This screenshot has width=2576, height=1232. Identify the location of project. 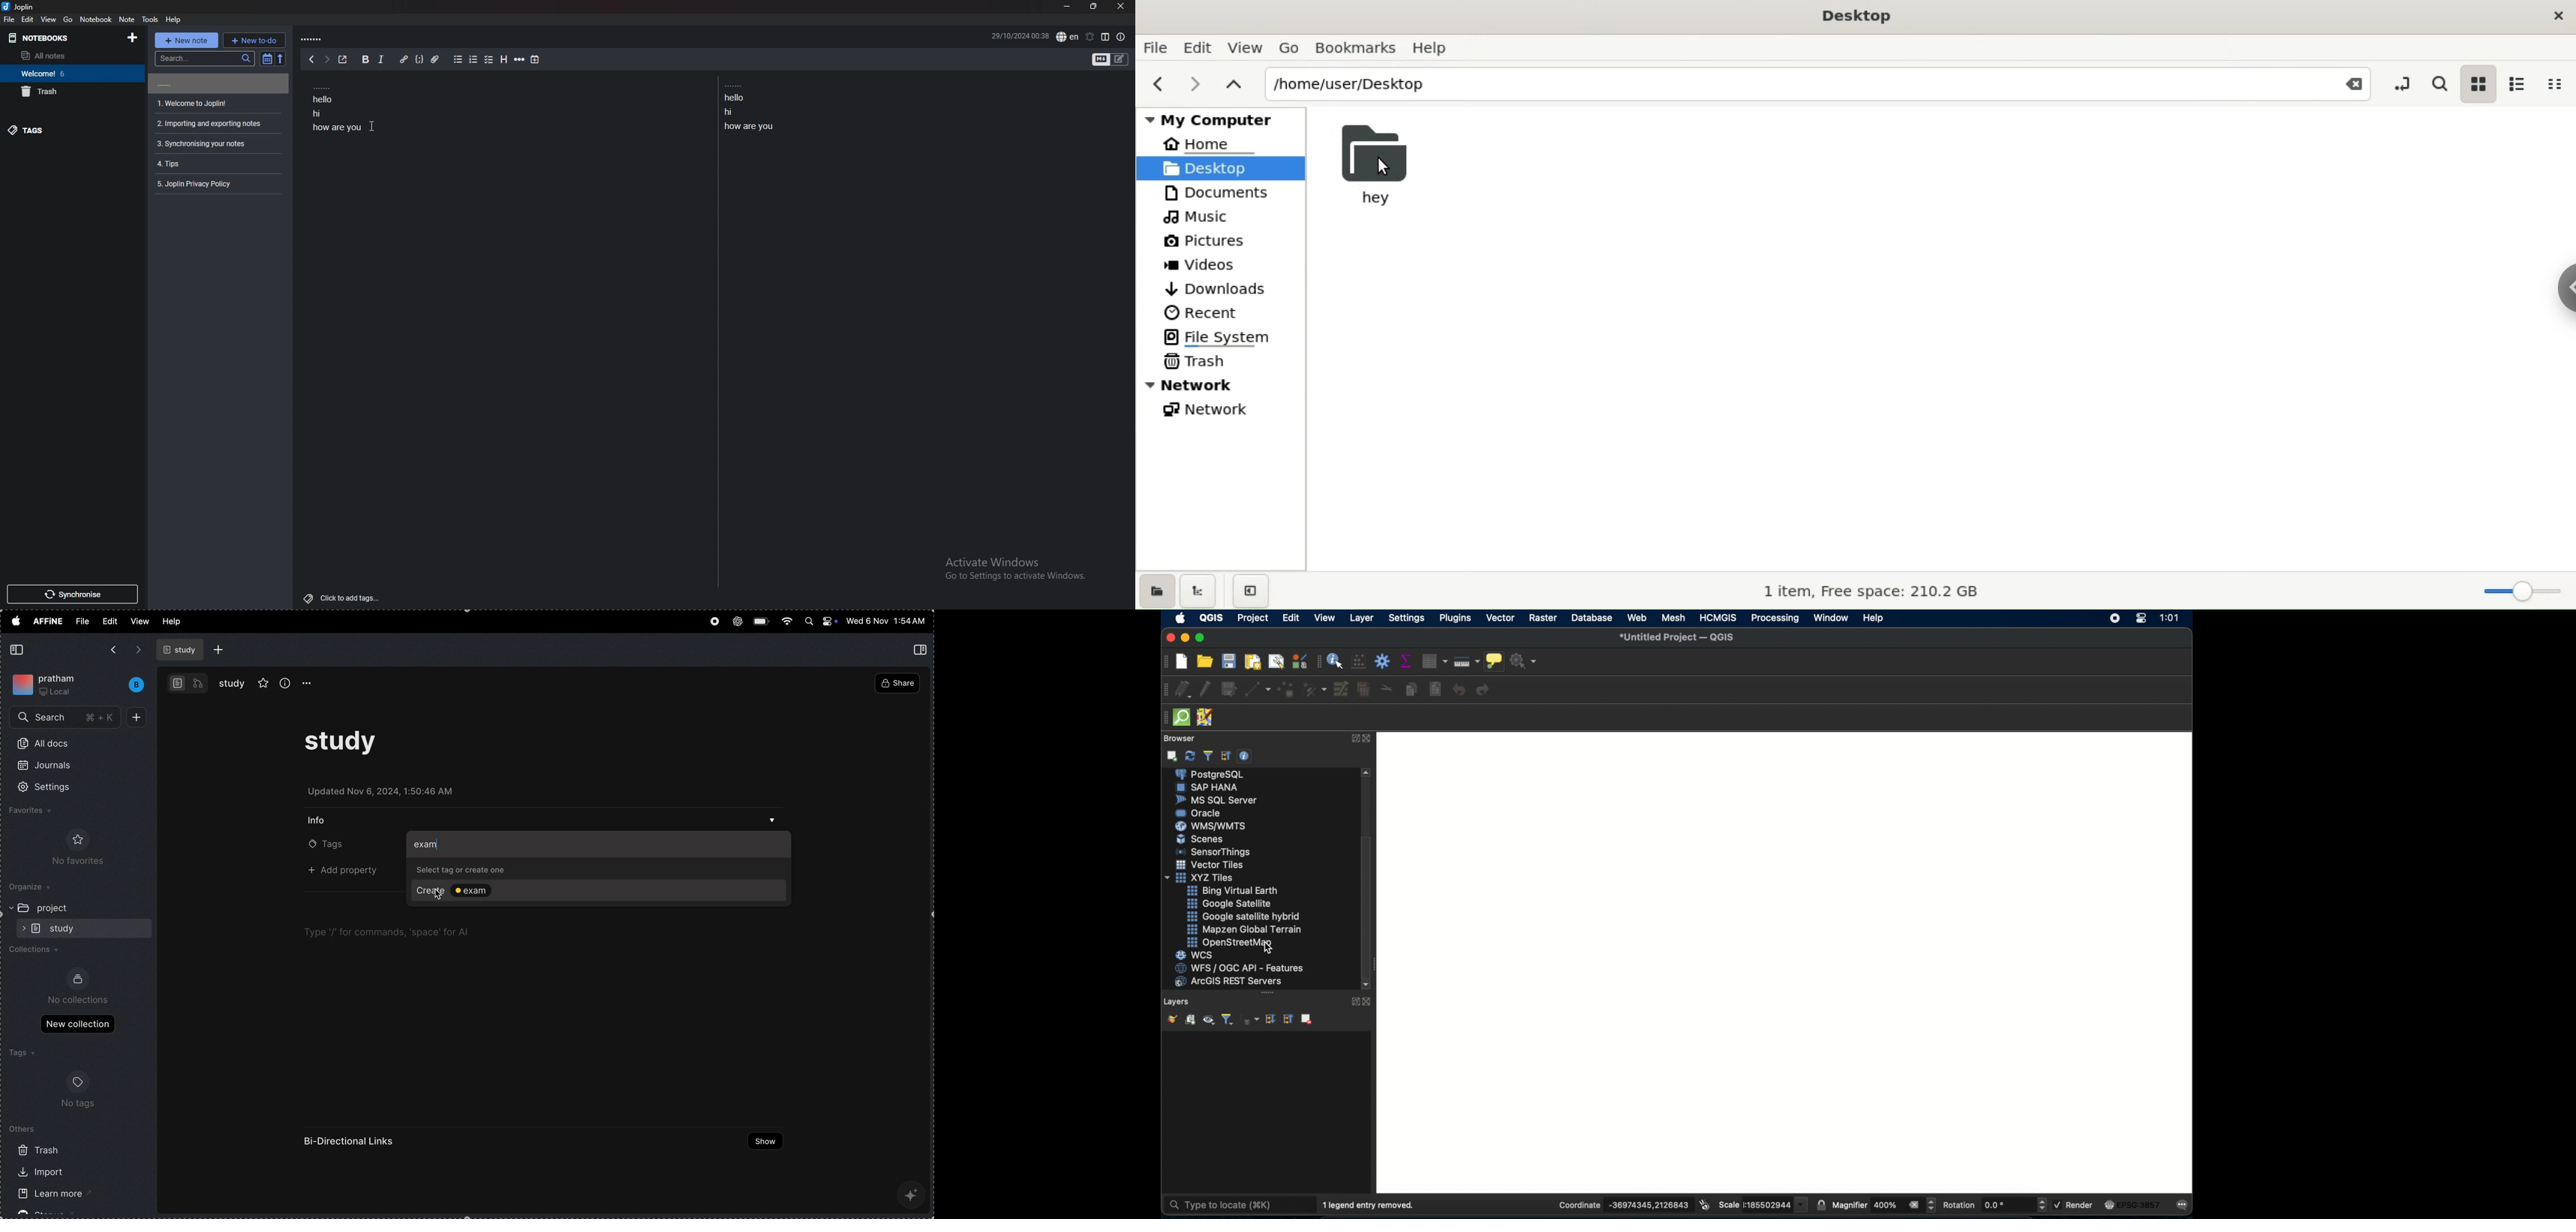
(1253, 618).